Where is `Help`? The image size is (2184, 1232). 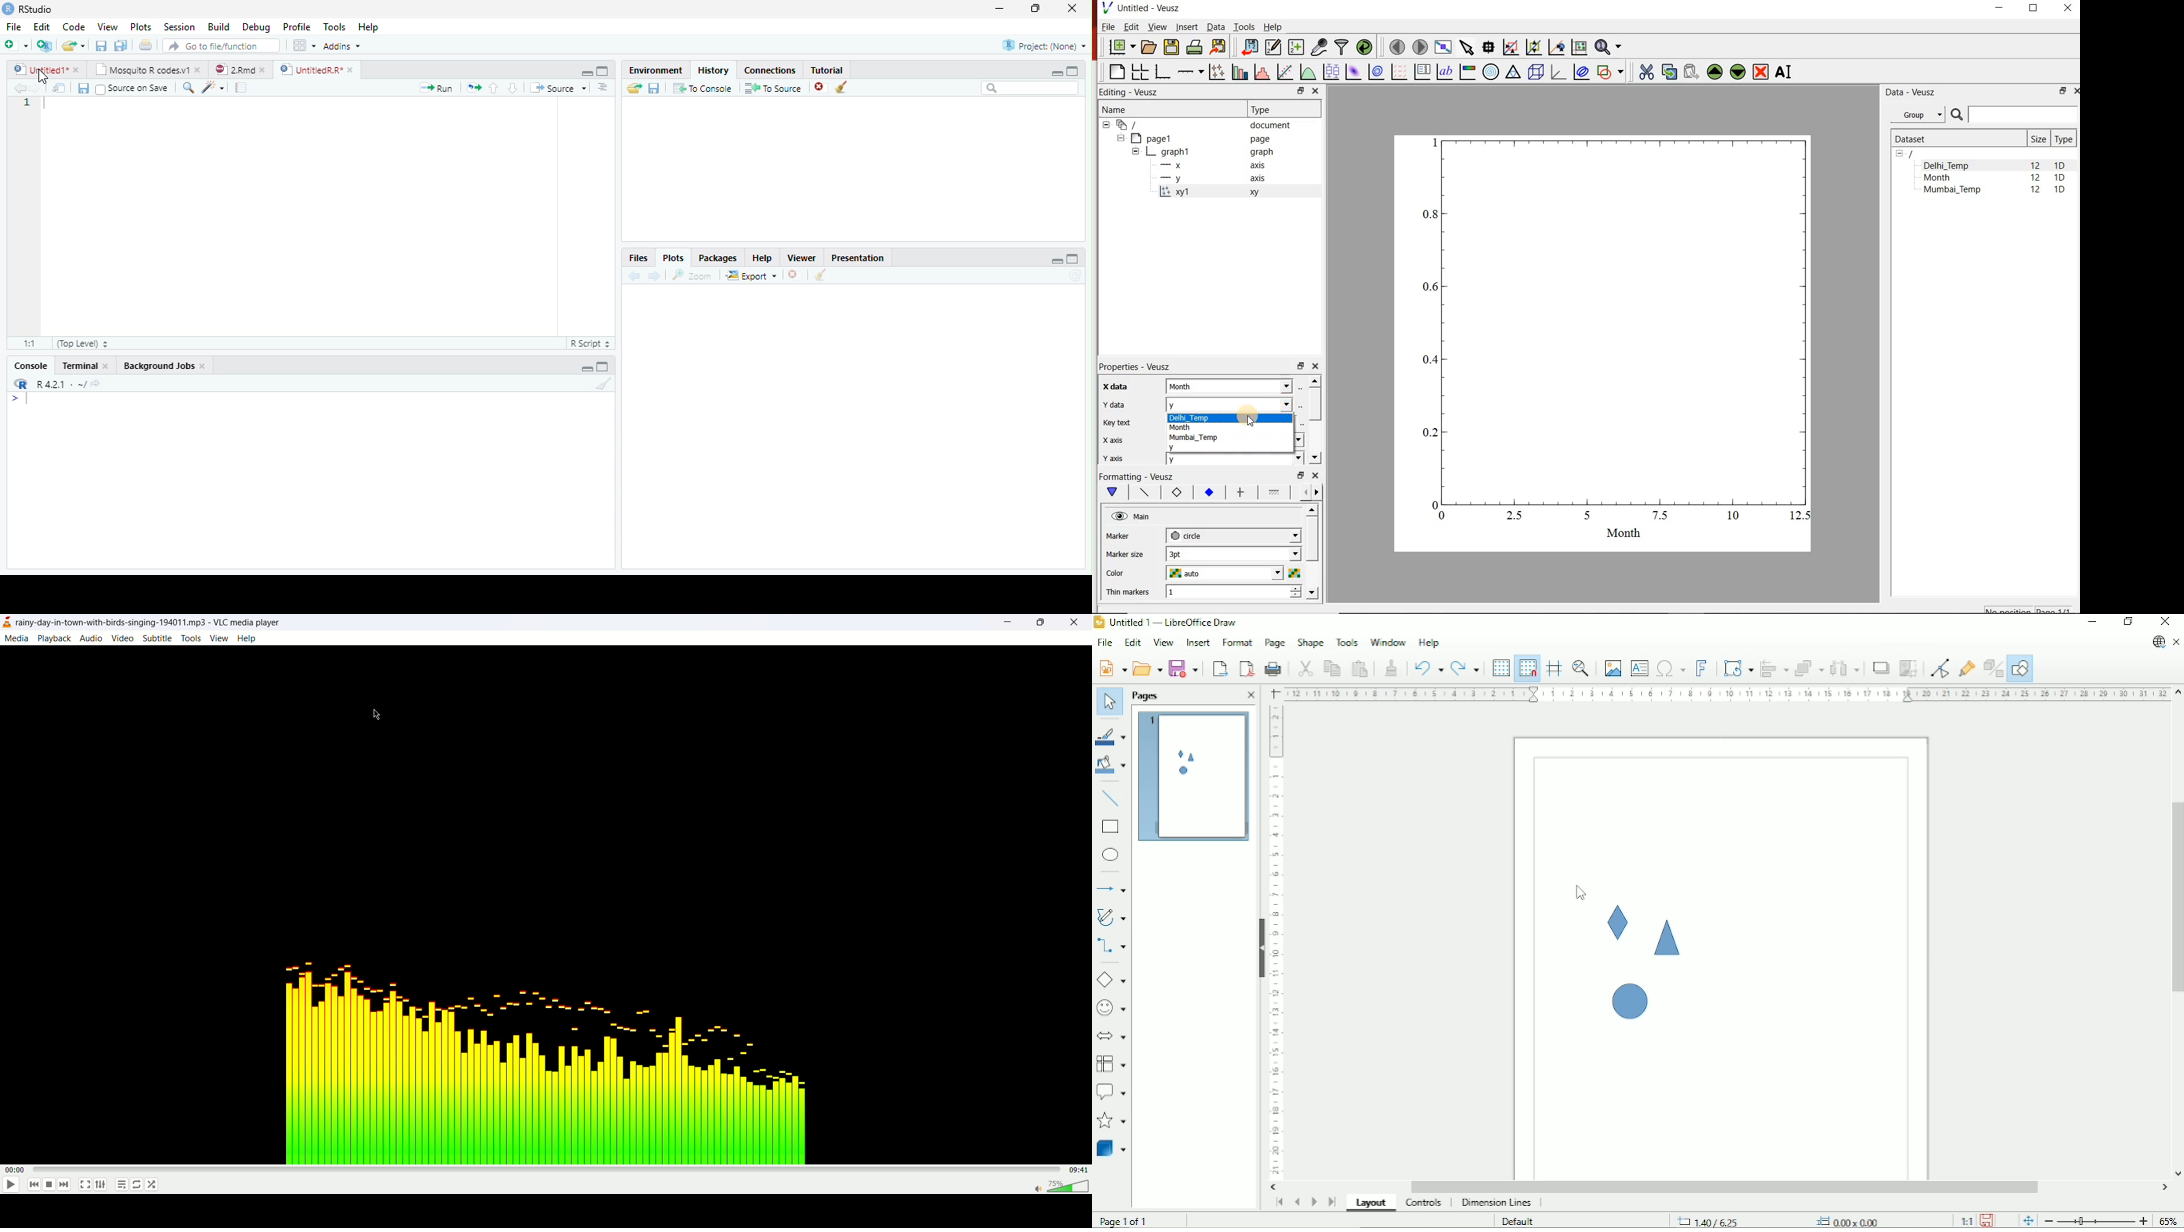 Help is located at coordinates (764, 257).